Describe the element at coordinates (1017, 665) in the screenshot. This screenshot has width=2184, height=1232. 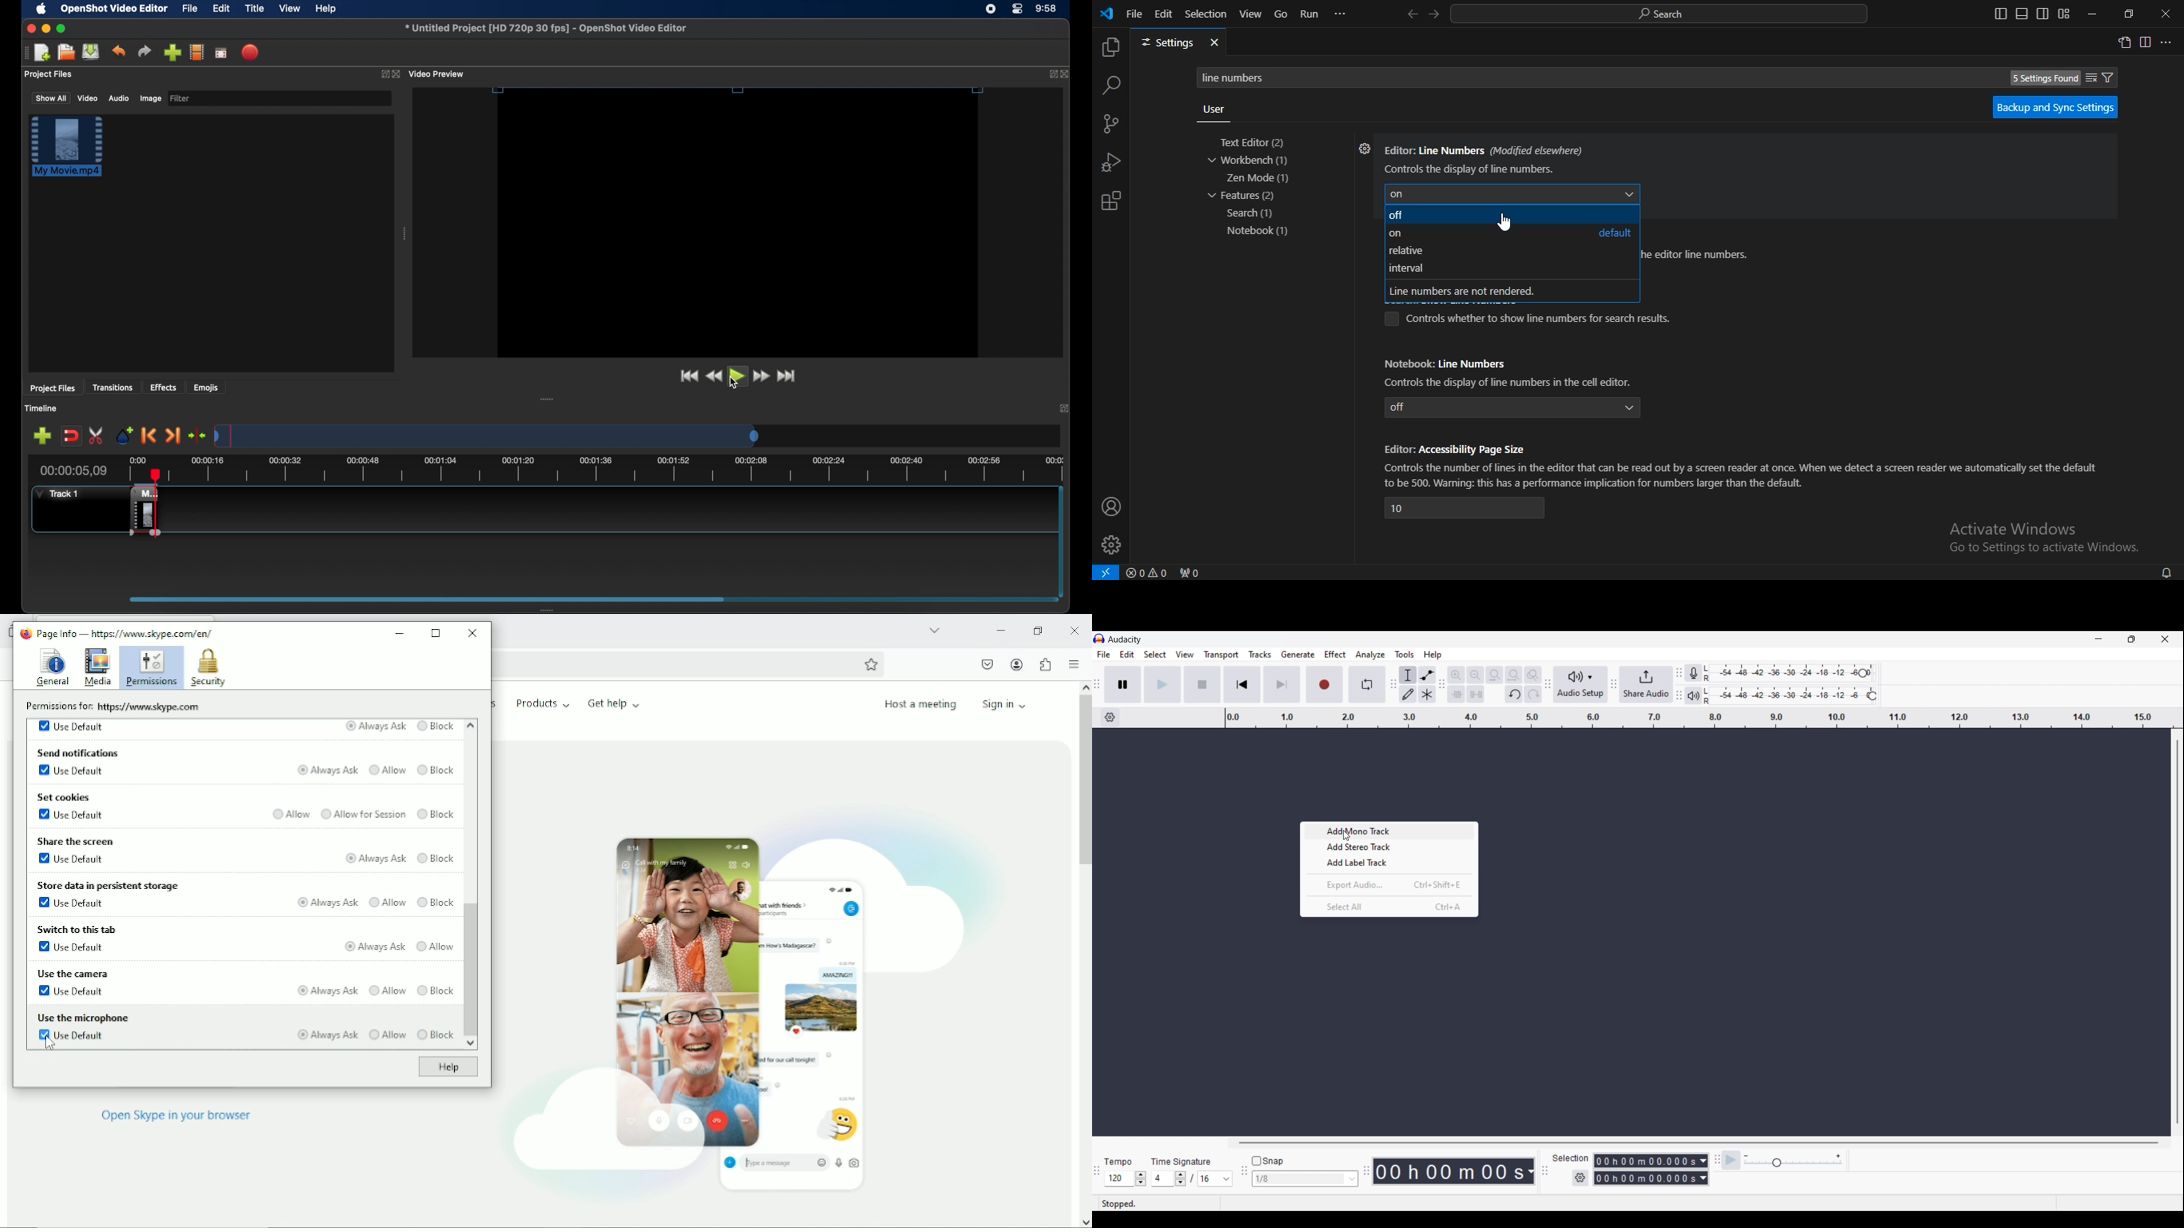
I see `Account` at that location.